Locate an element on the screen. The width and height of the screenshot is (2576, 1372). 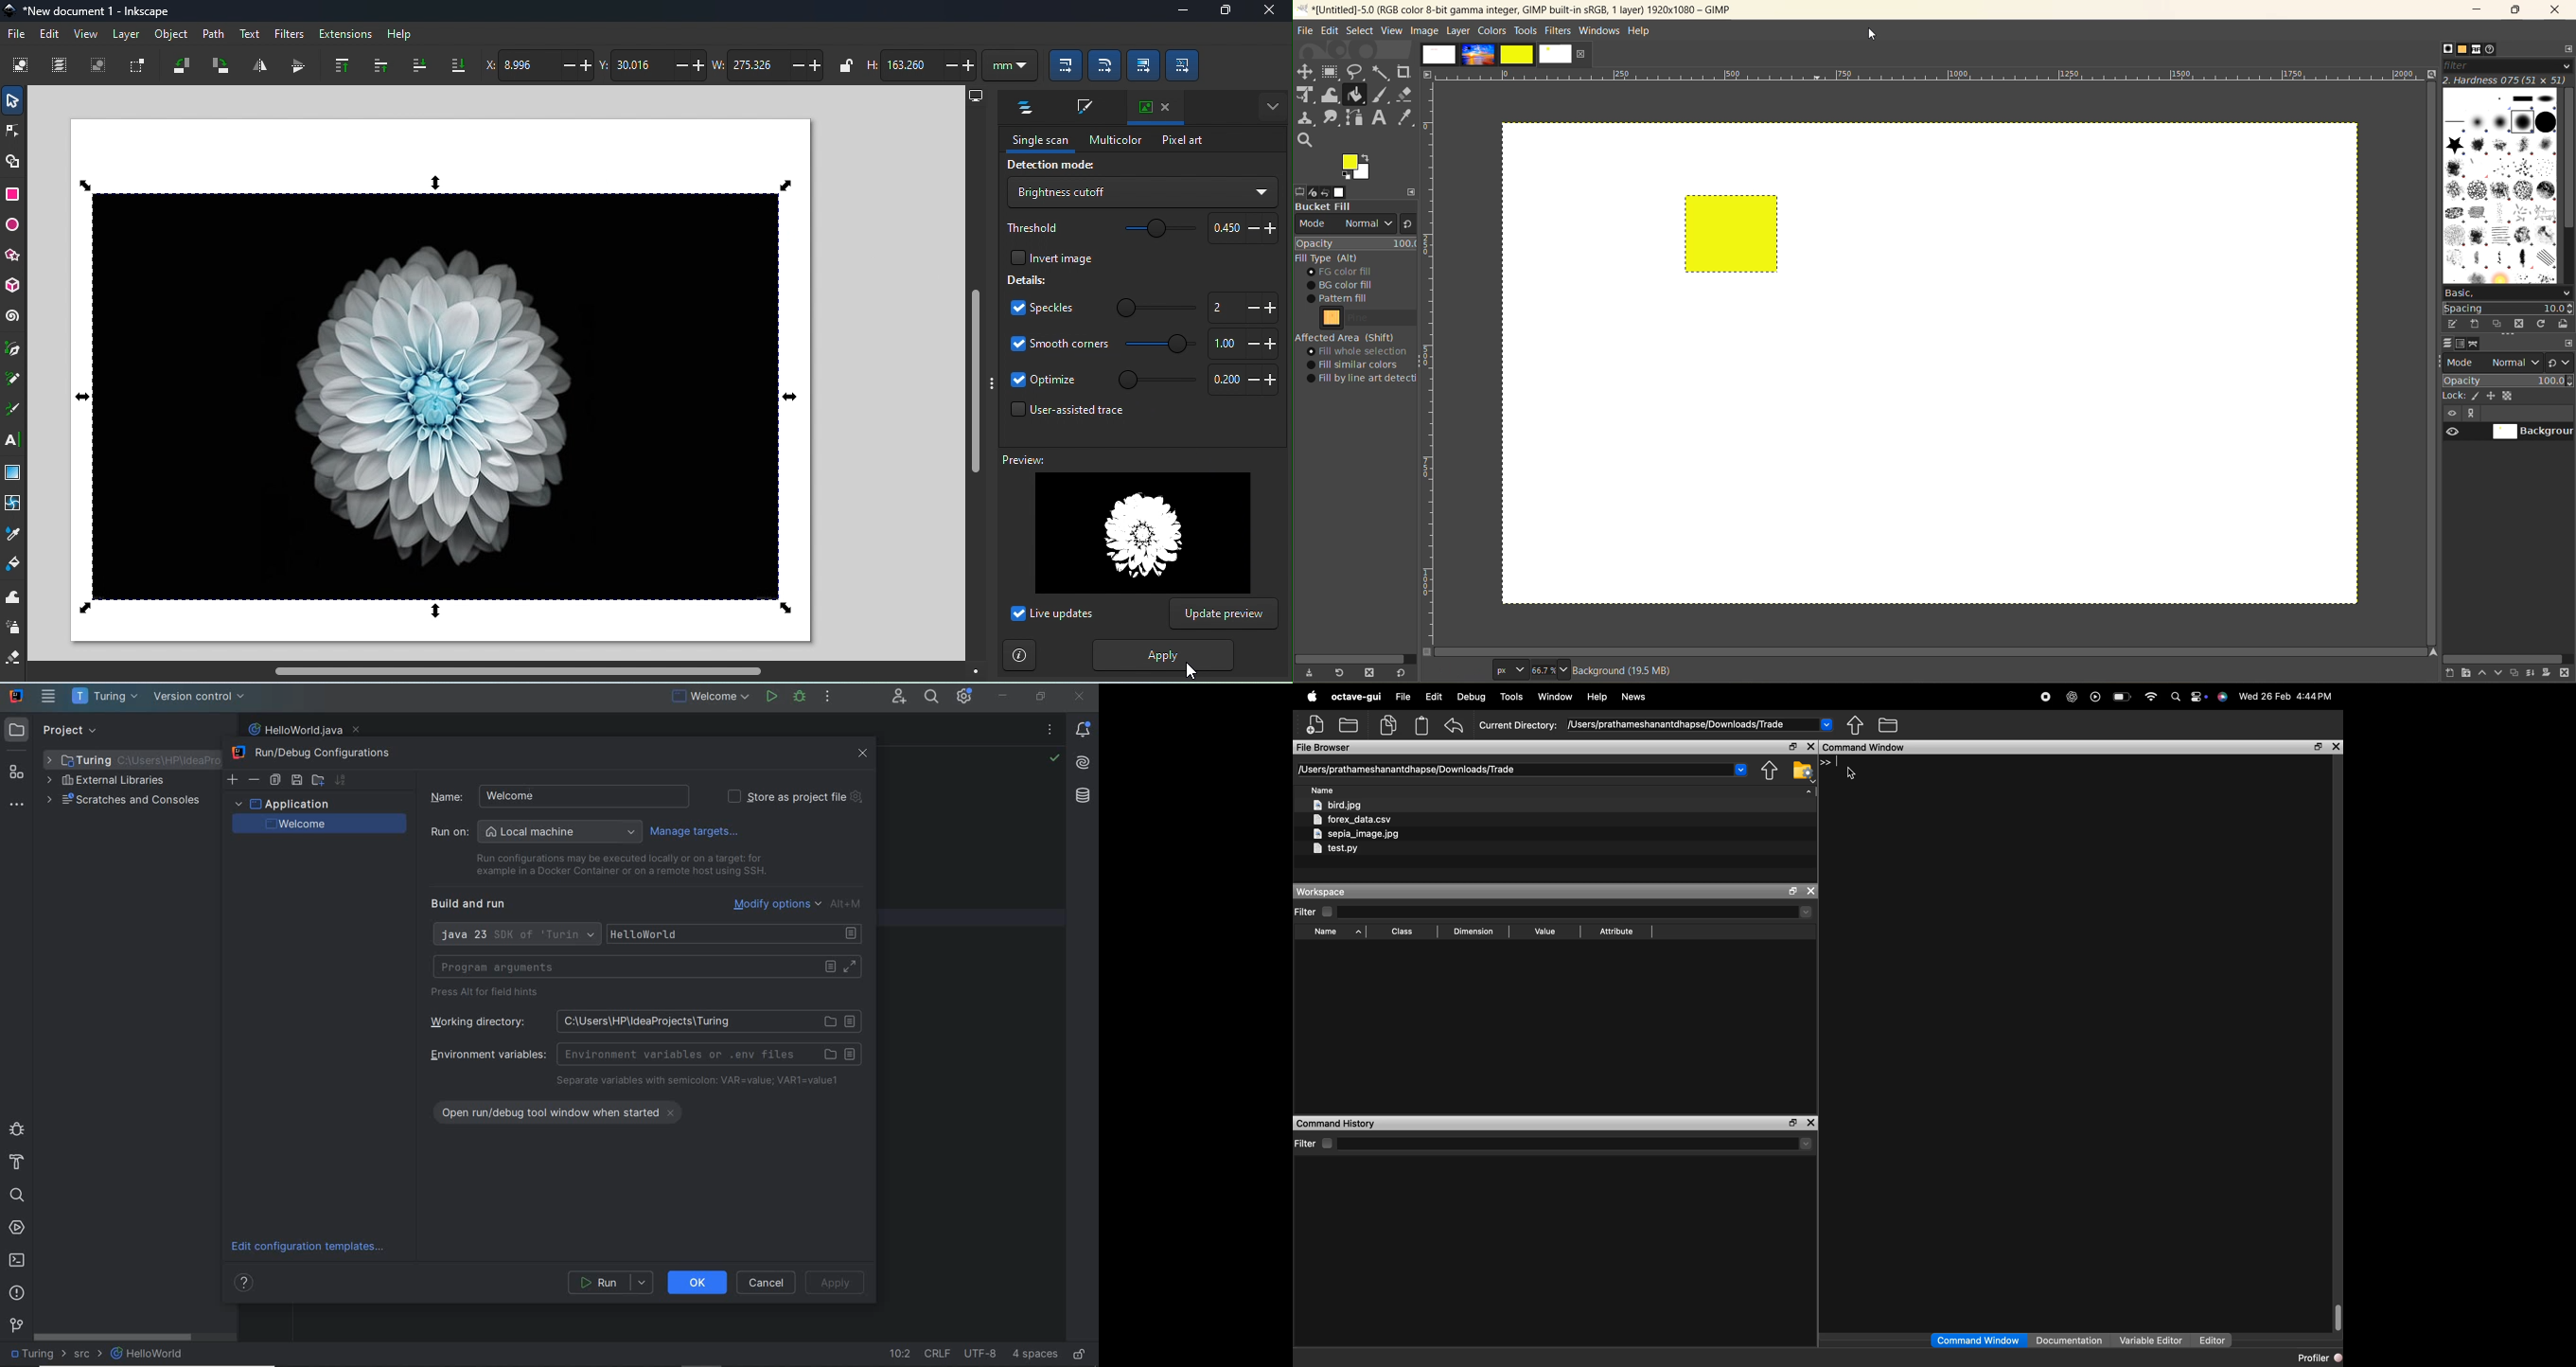
Minimize is located at coordinates (1177, 12).